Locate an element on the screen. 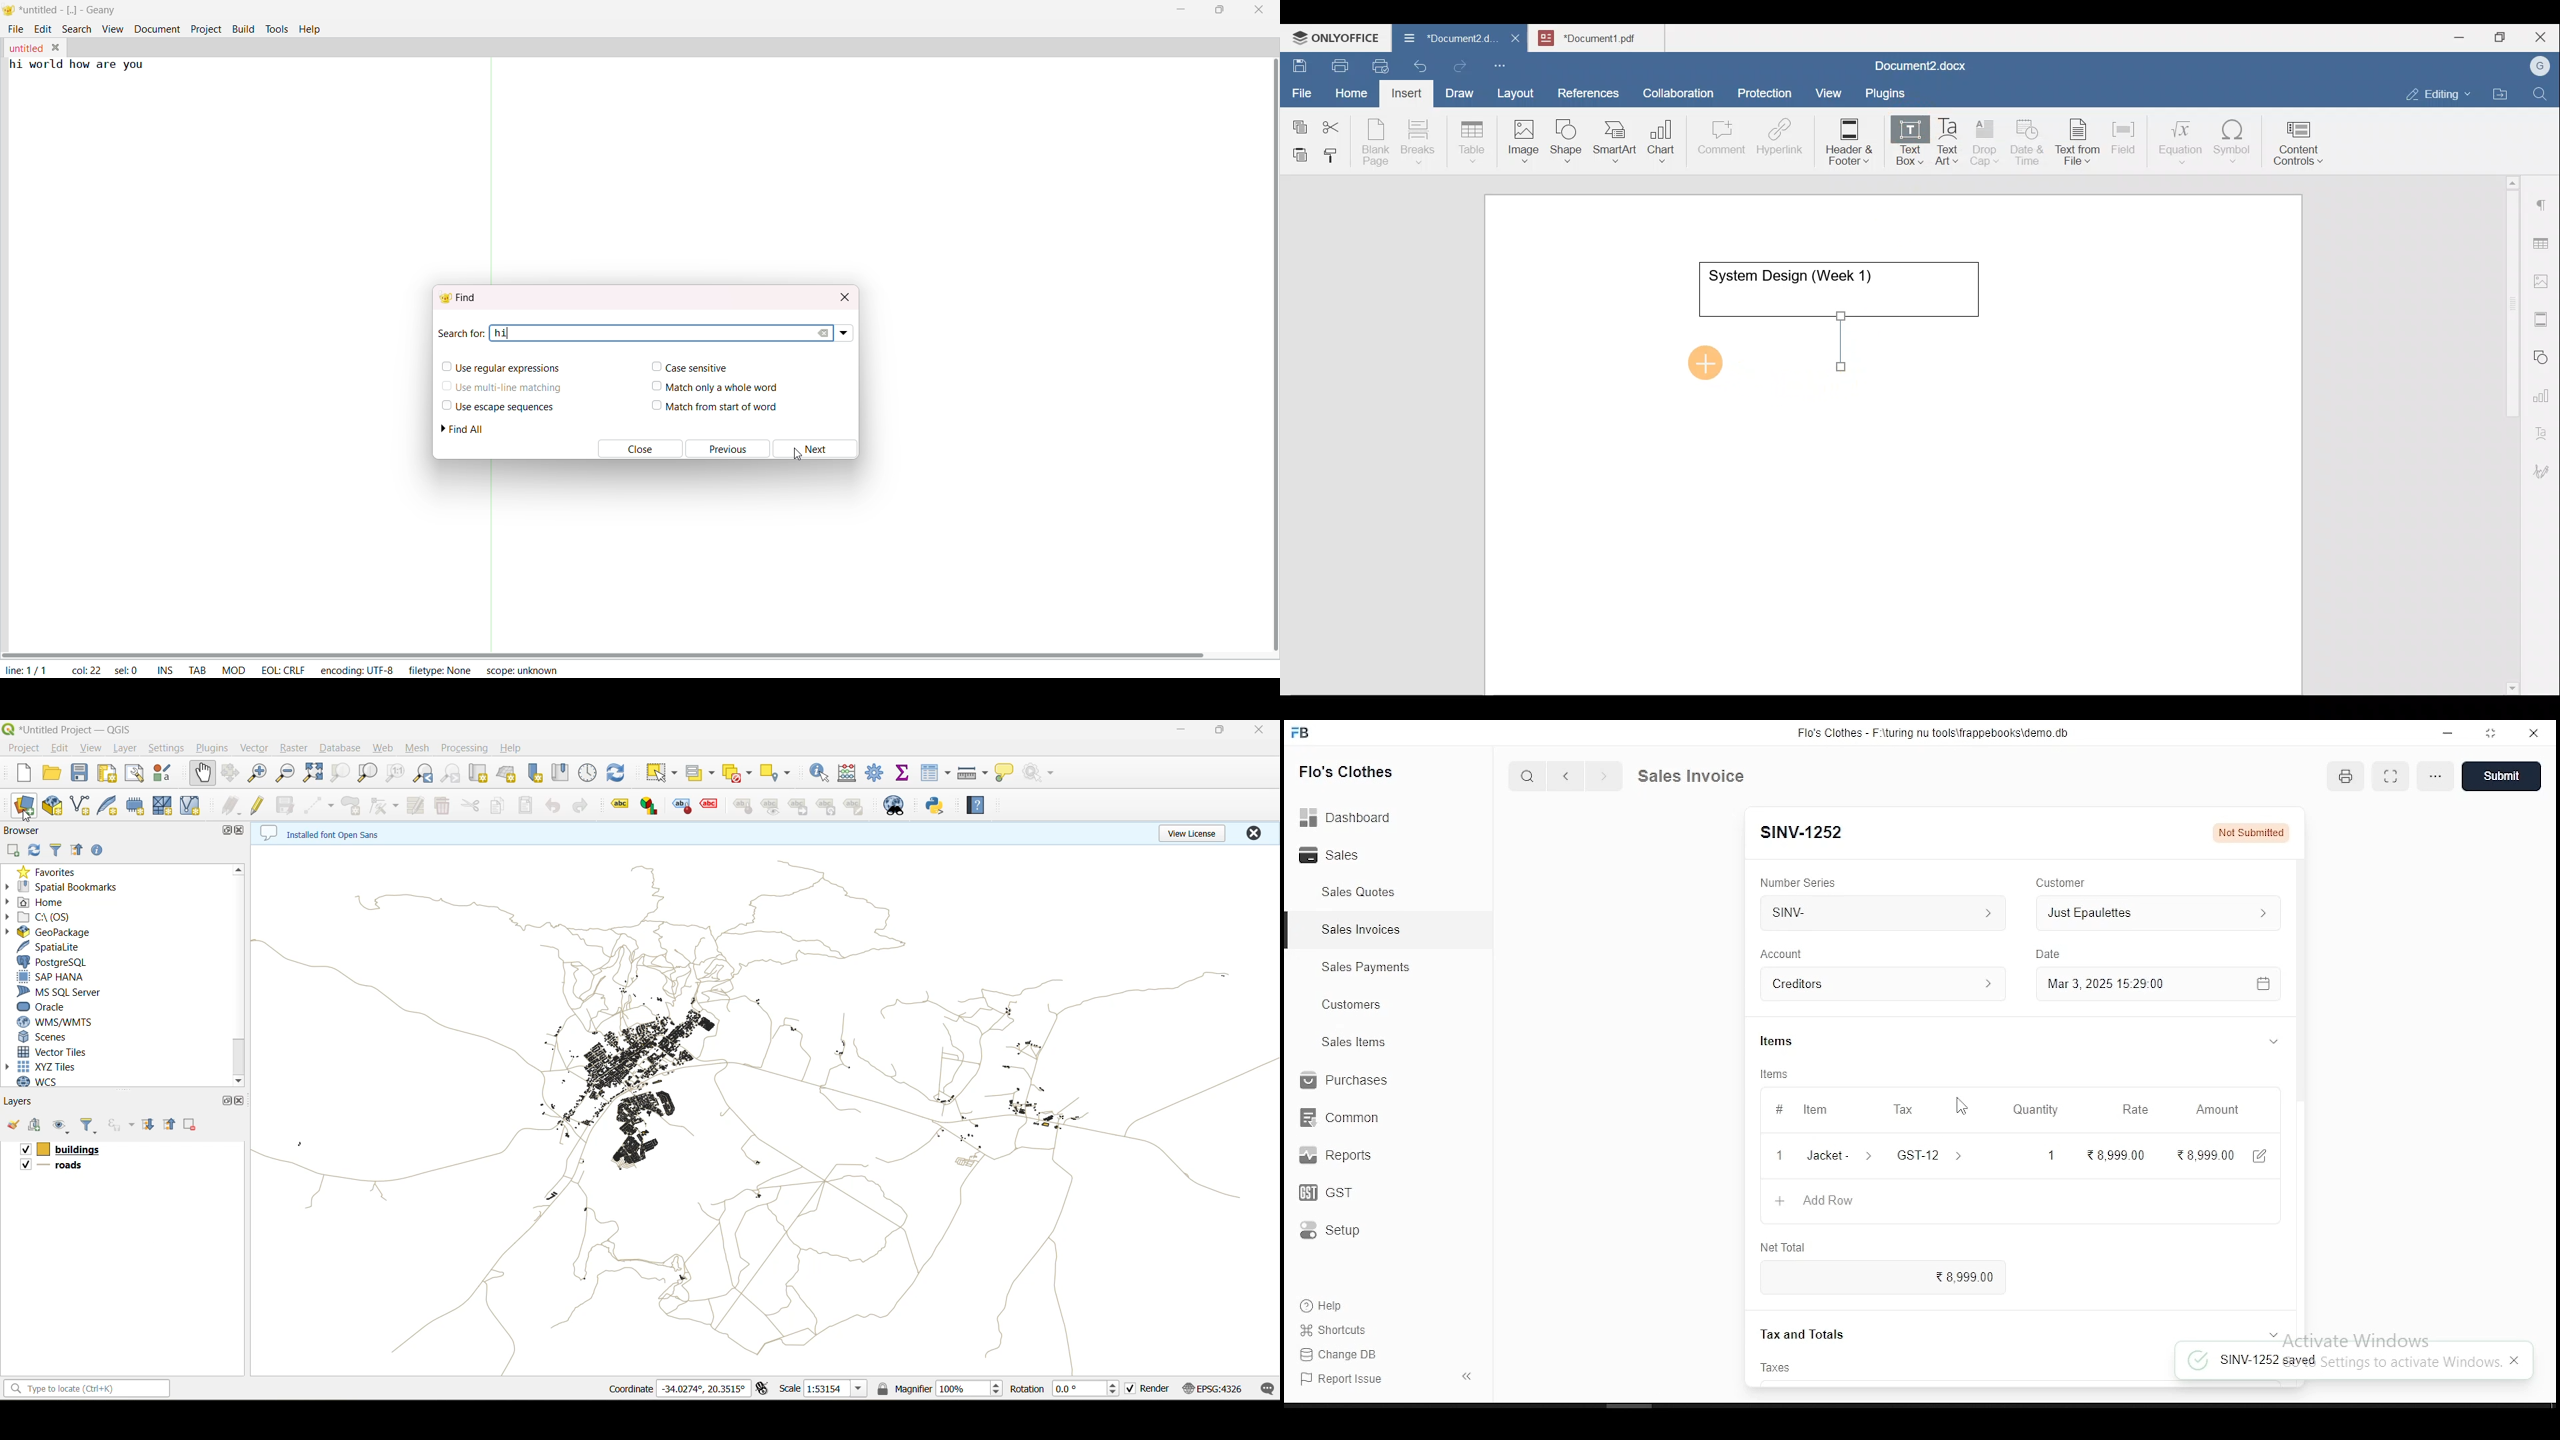 Image resolution: width=2576 pixels, height=1456 pixels. metasearch is located at coordinates (897, 807).